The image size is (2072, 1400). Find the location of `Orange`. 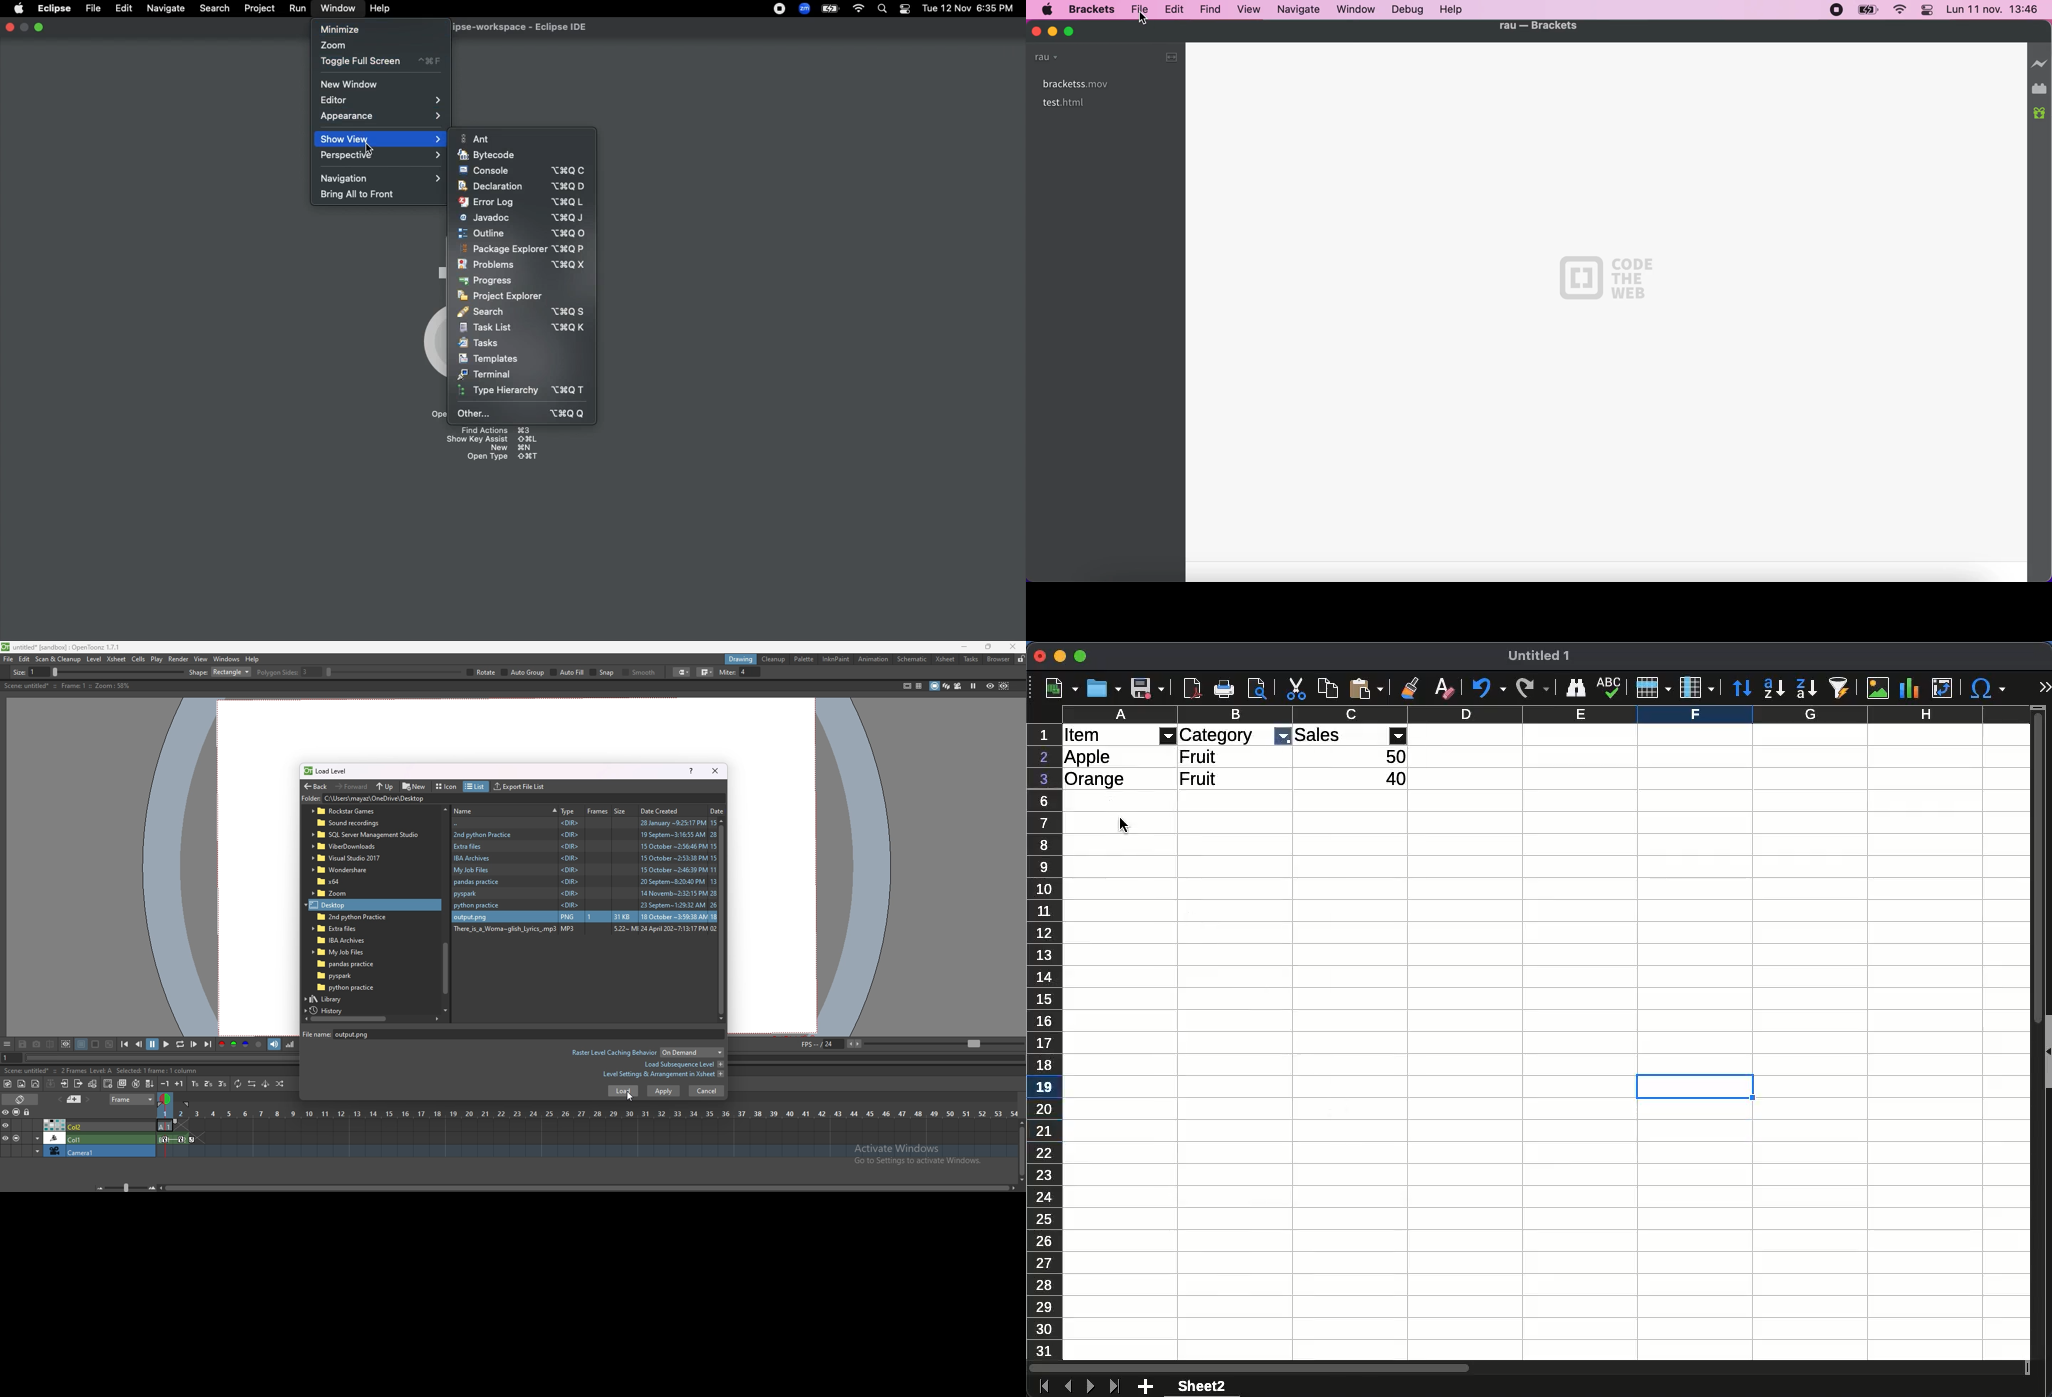

Orange is located at coordinates (1096, 780).